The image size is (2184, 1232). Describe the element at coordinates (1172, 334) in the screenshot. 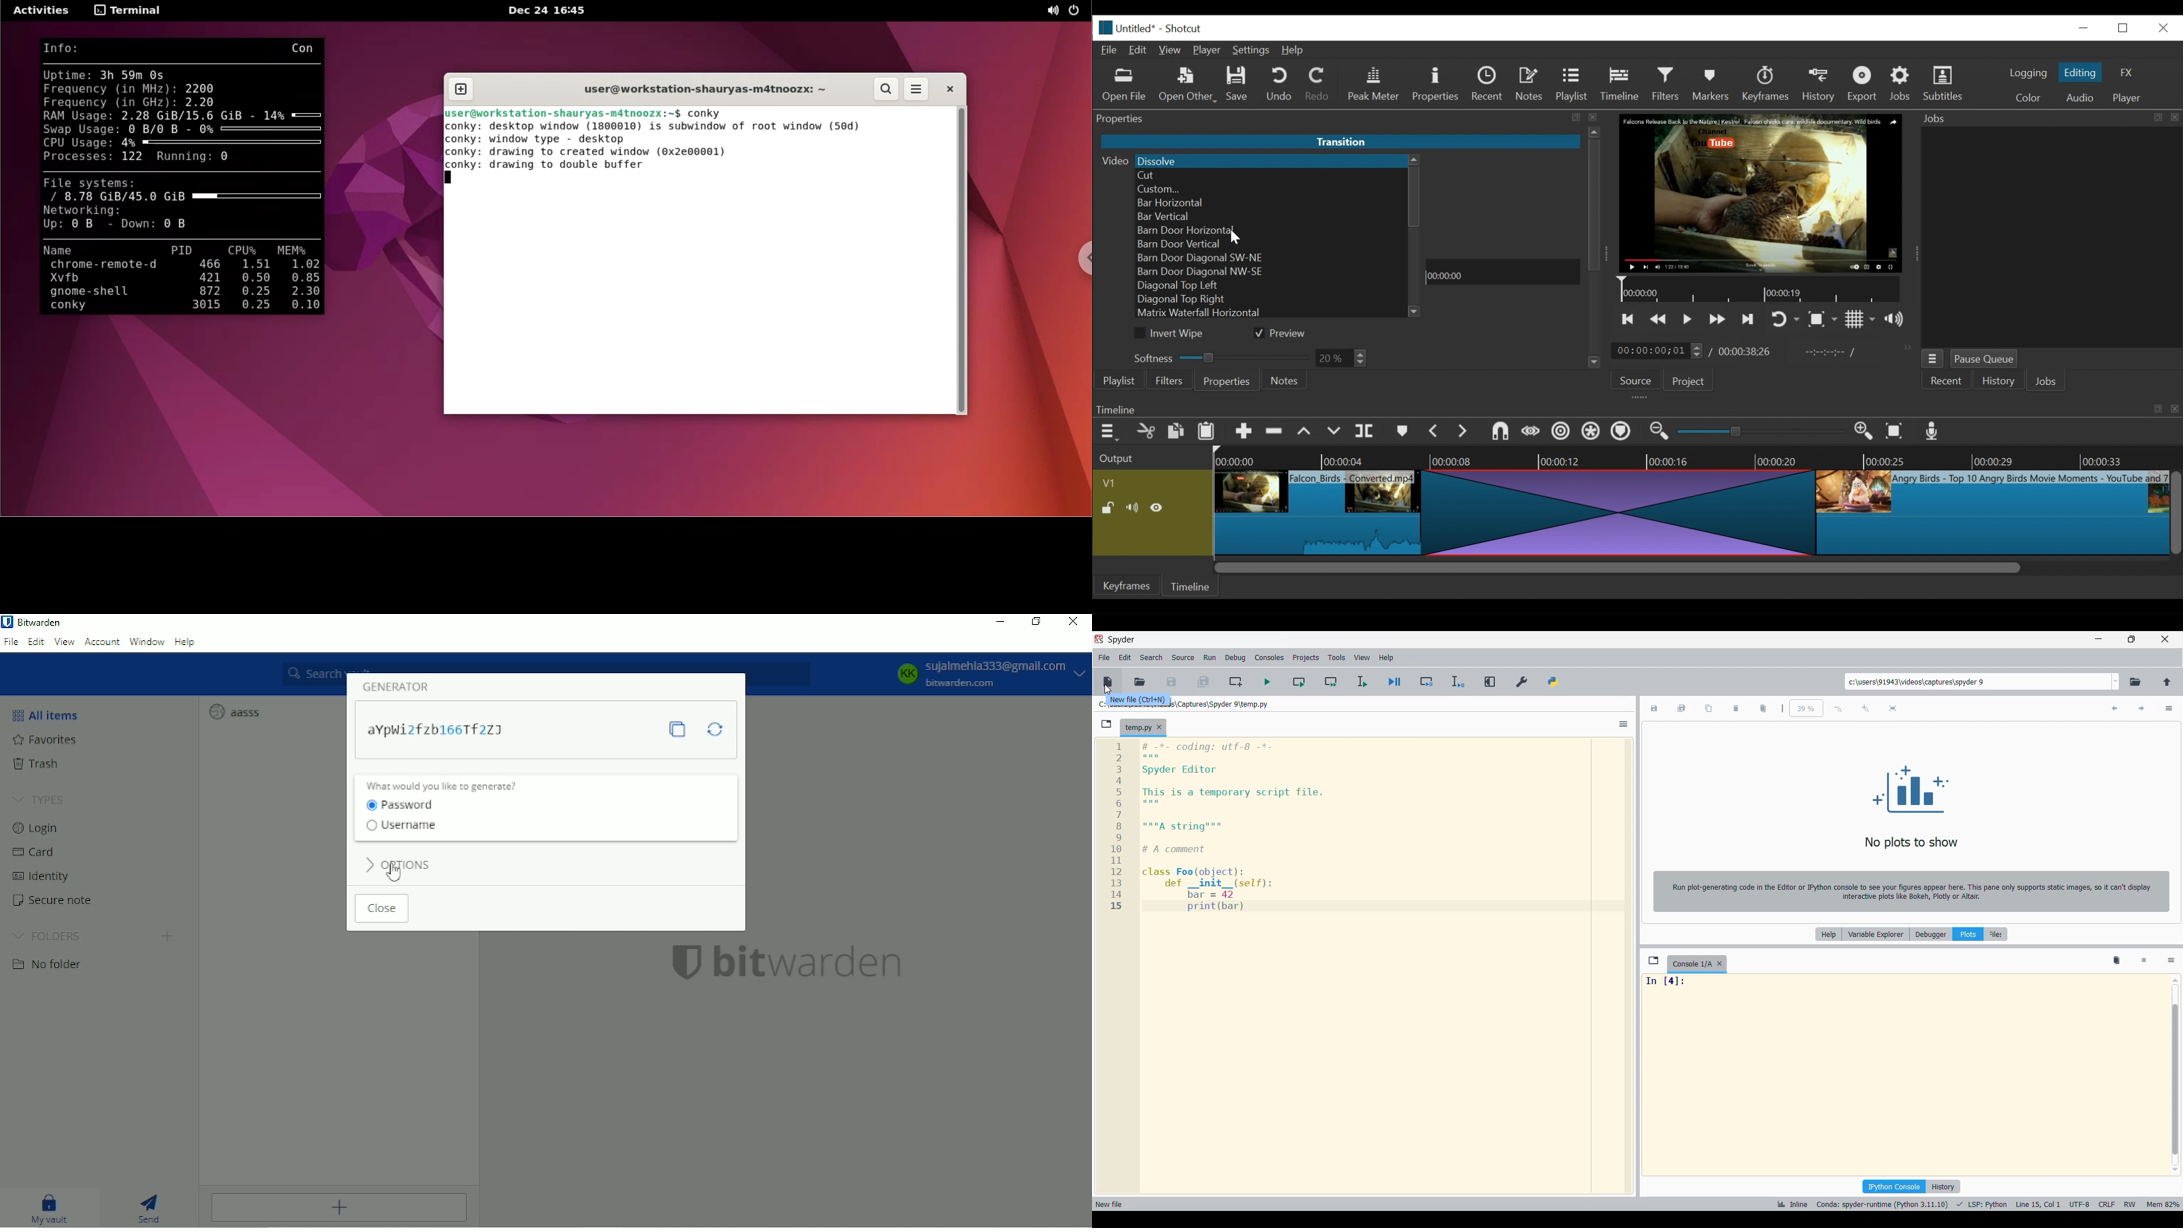

I see `(un)check Invite Wipe` at that location.